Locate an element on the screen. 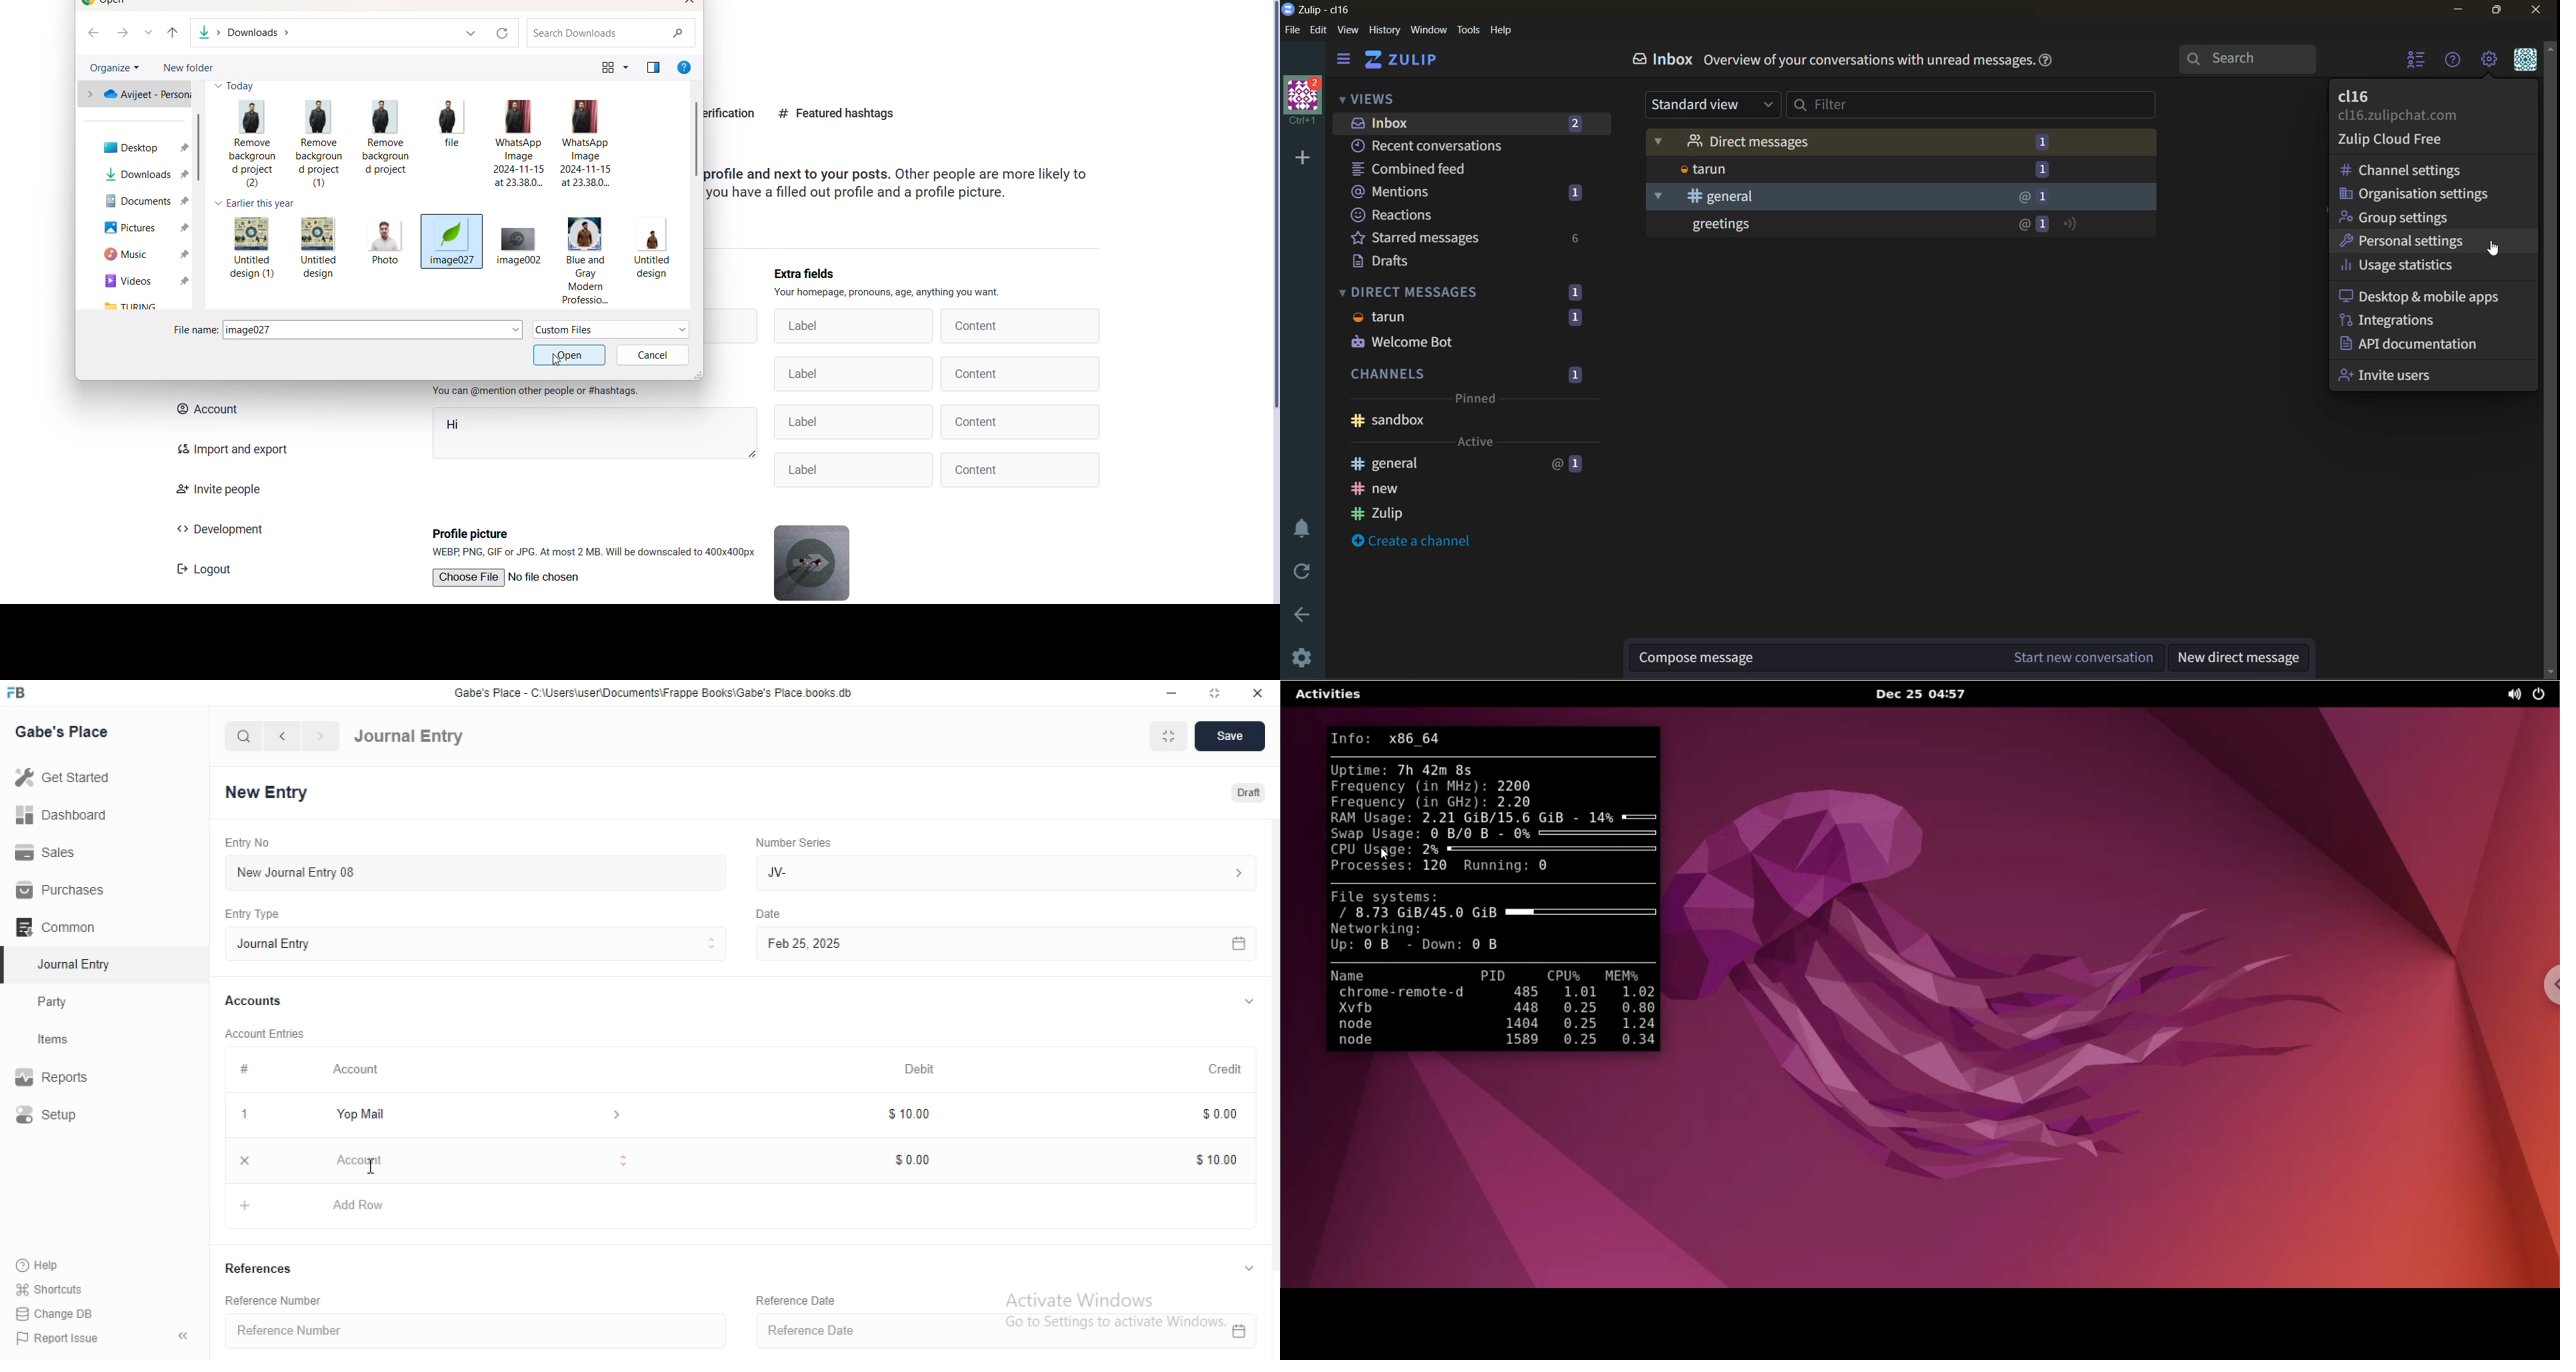 Image resolution: width=2576 pixels, height=1372 pixels. Debit is located at coordinates (919, 1068).